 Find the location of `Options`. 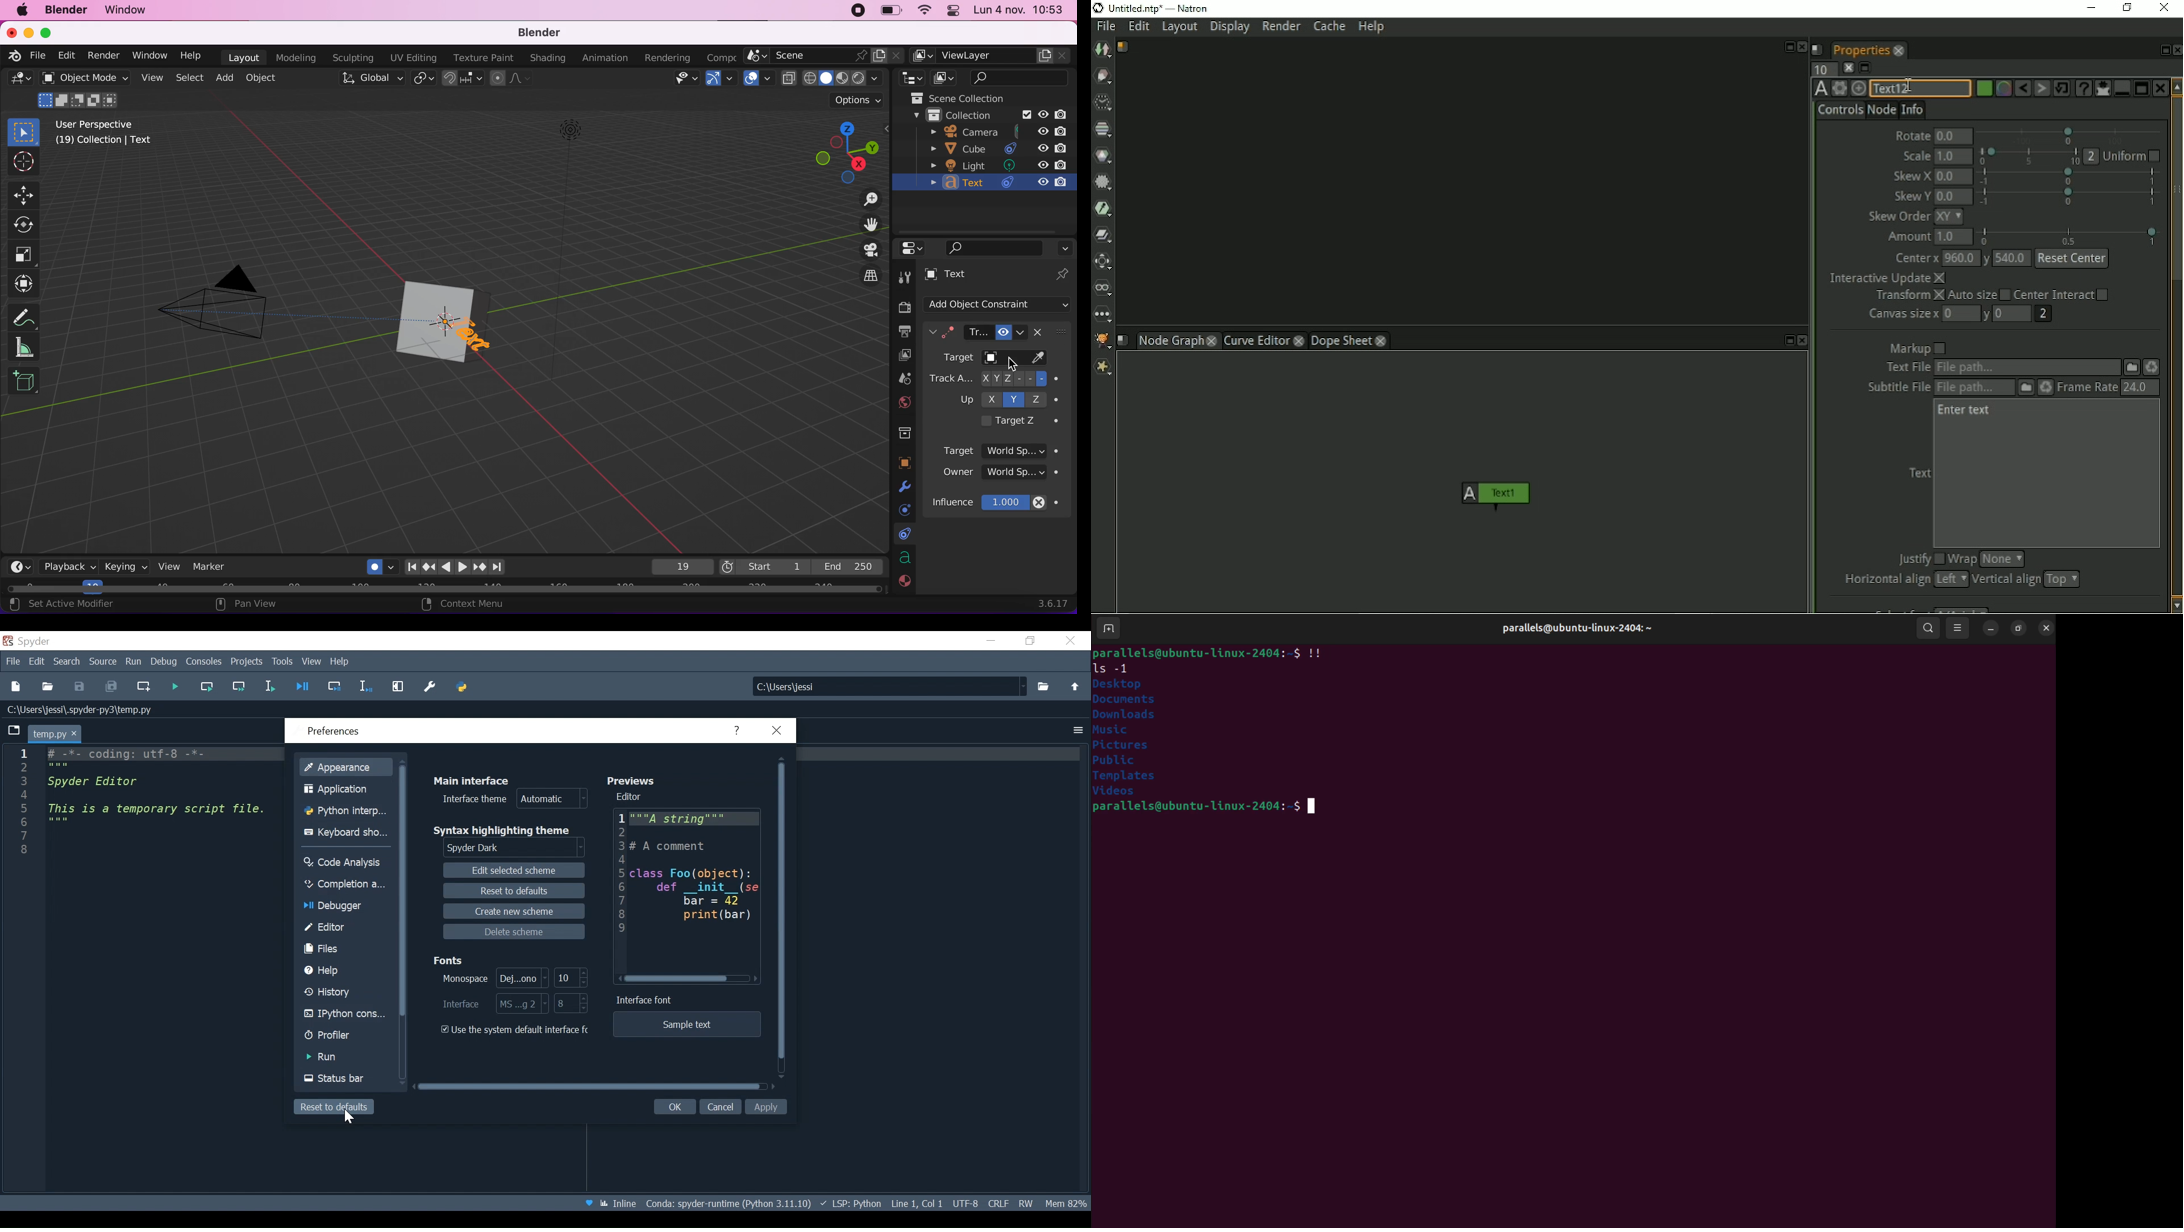

Options is located at coordinates (1080, 731).